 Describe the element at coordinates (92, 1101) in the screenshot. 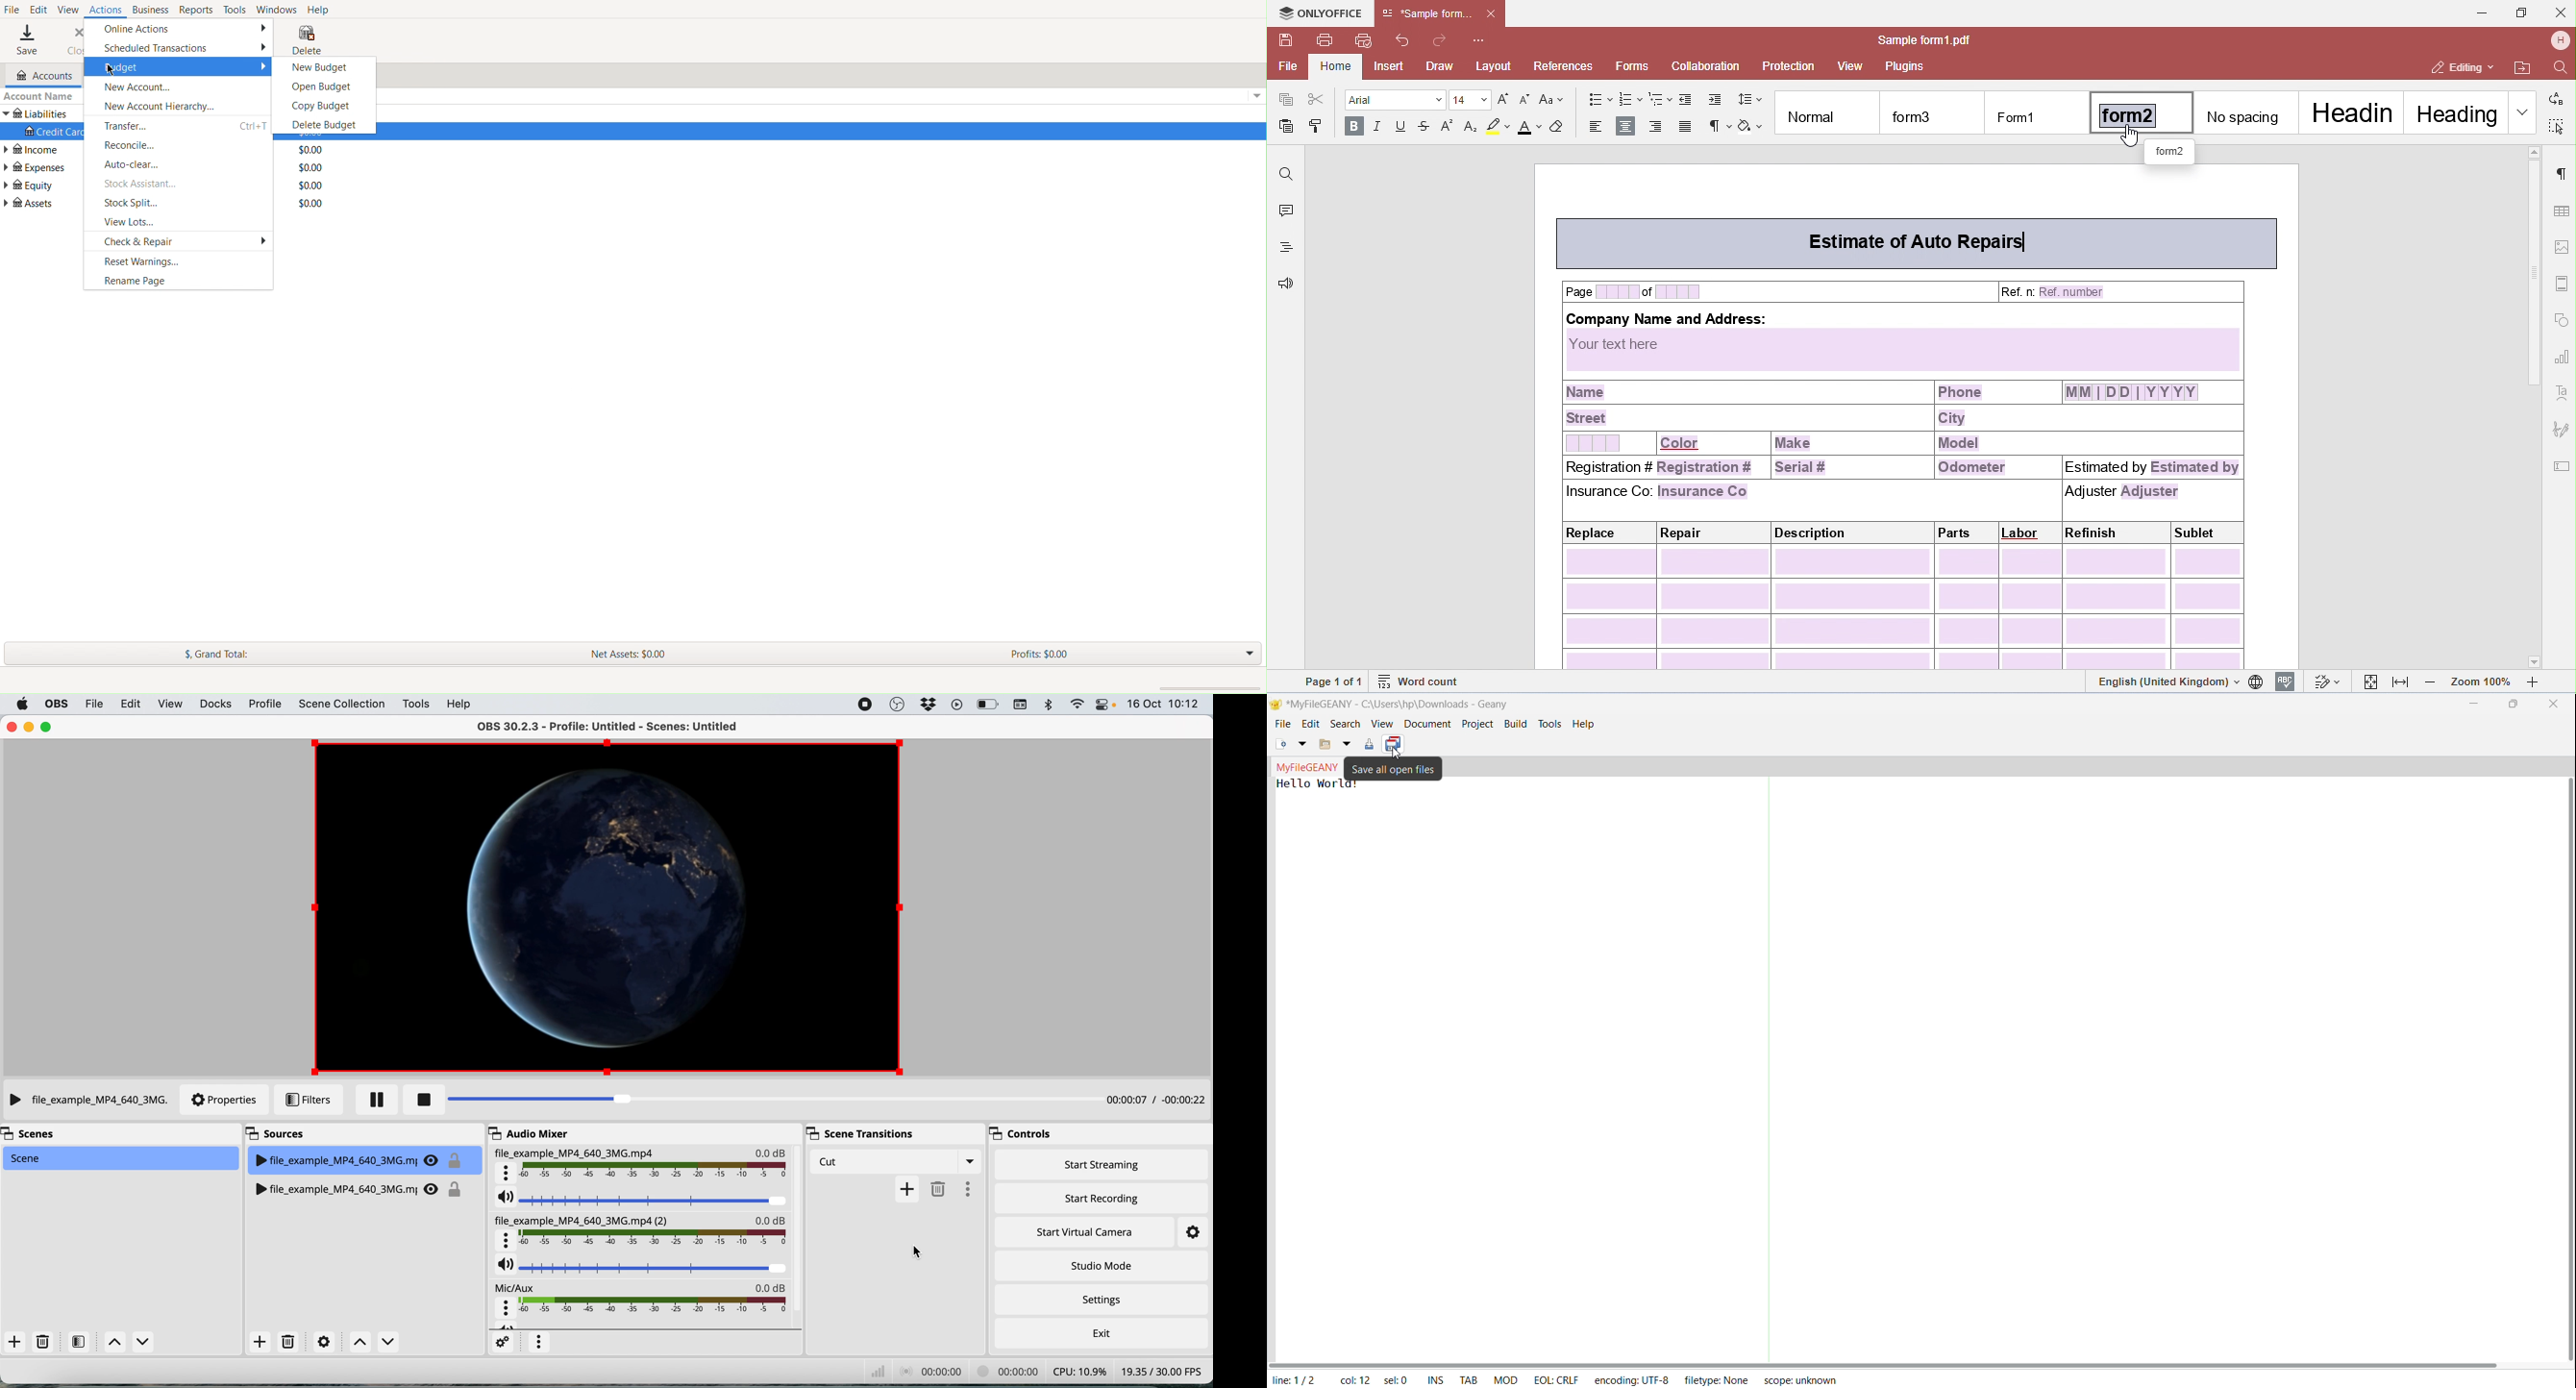

I see `File_example_MP4_640_3MG.` at that location.